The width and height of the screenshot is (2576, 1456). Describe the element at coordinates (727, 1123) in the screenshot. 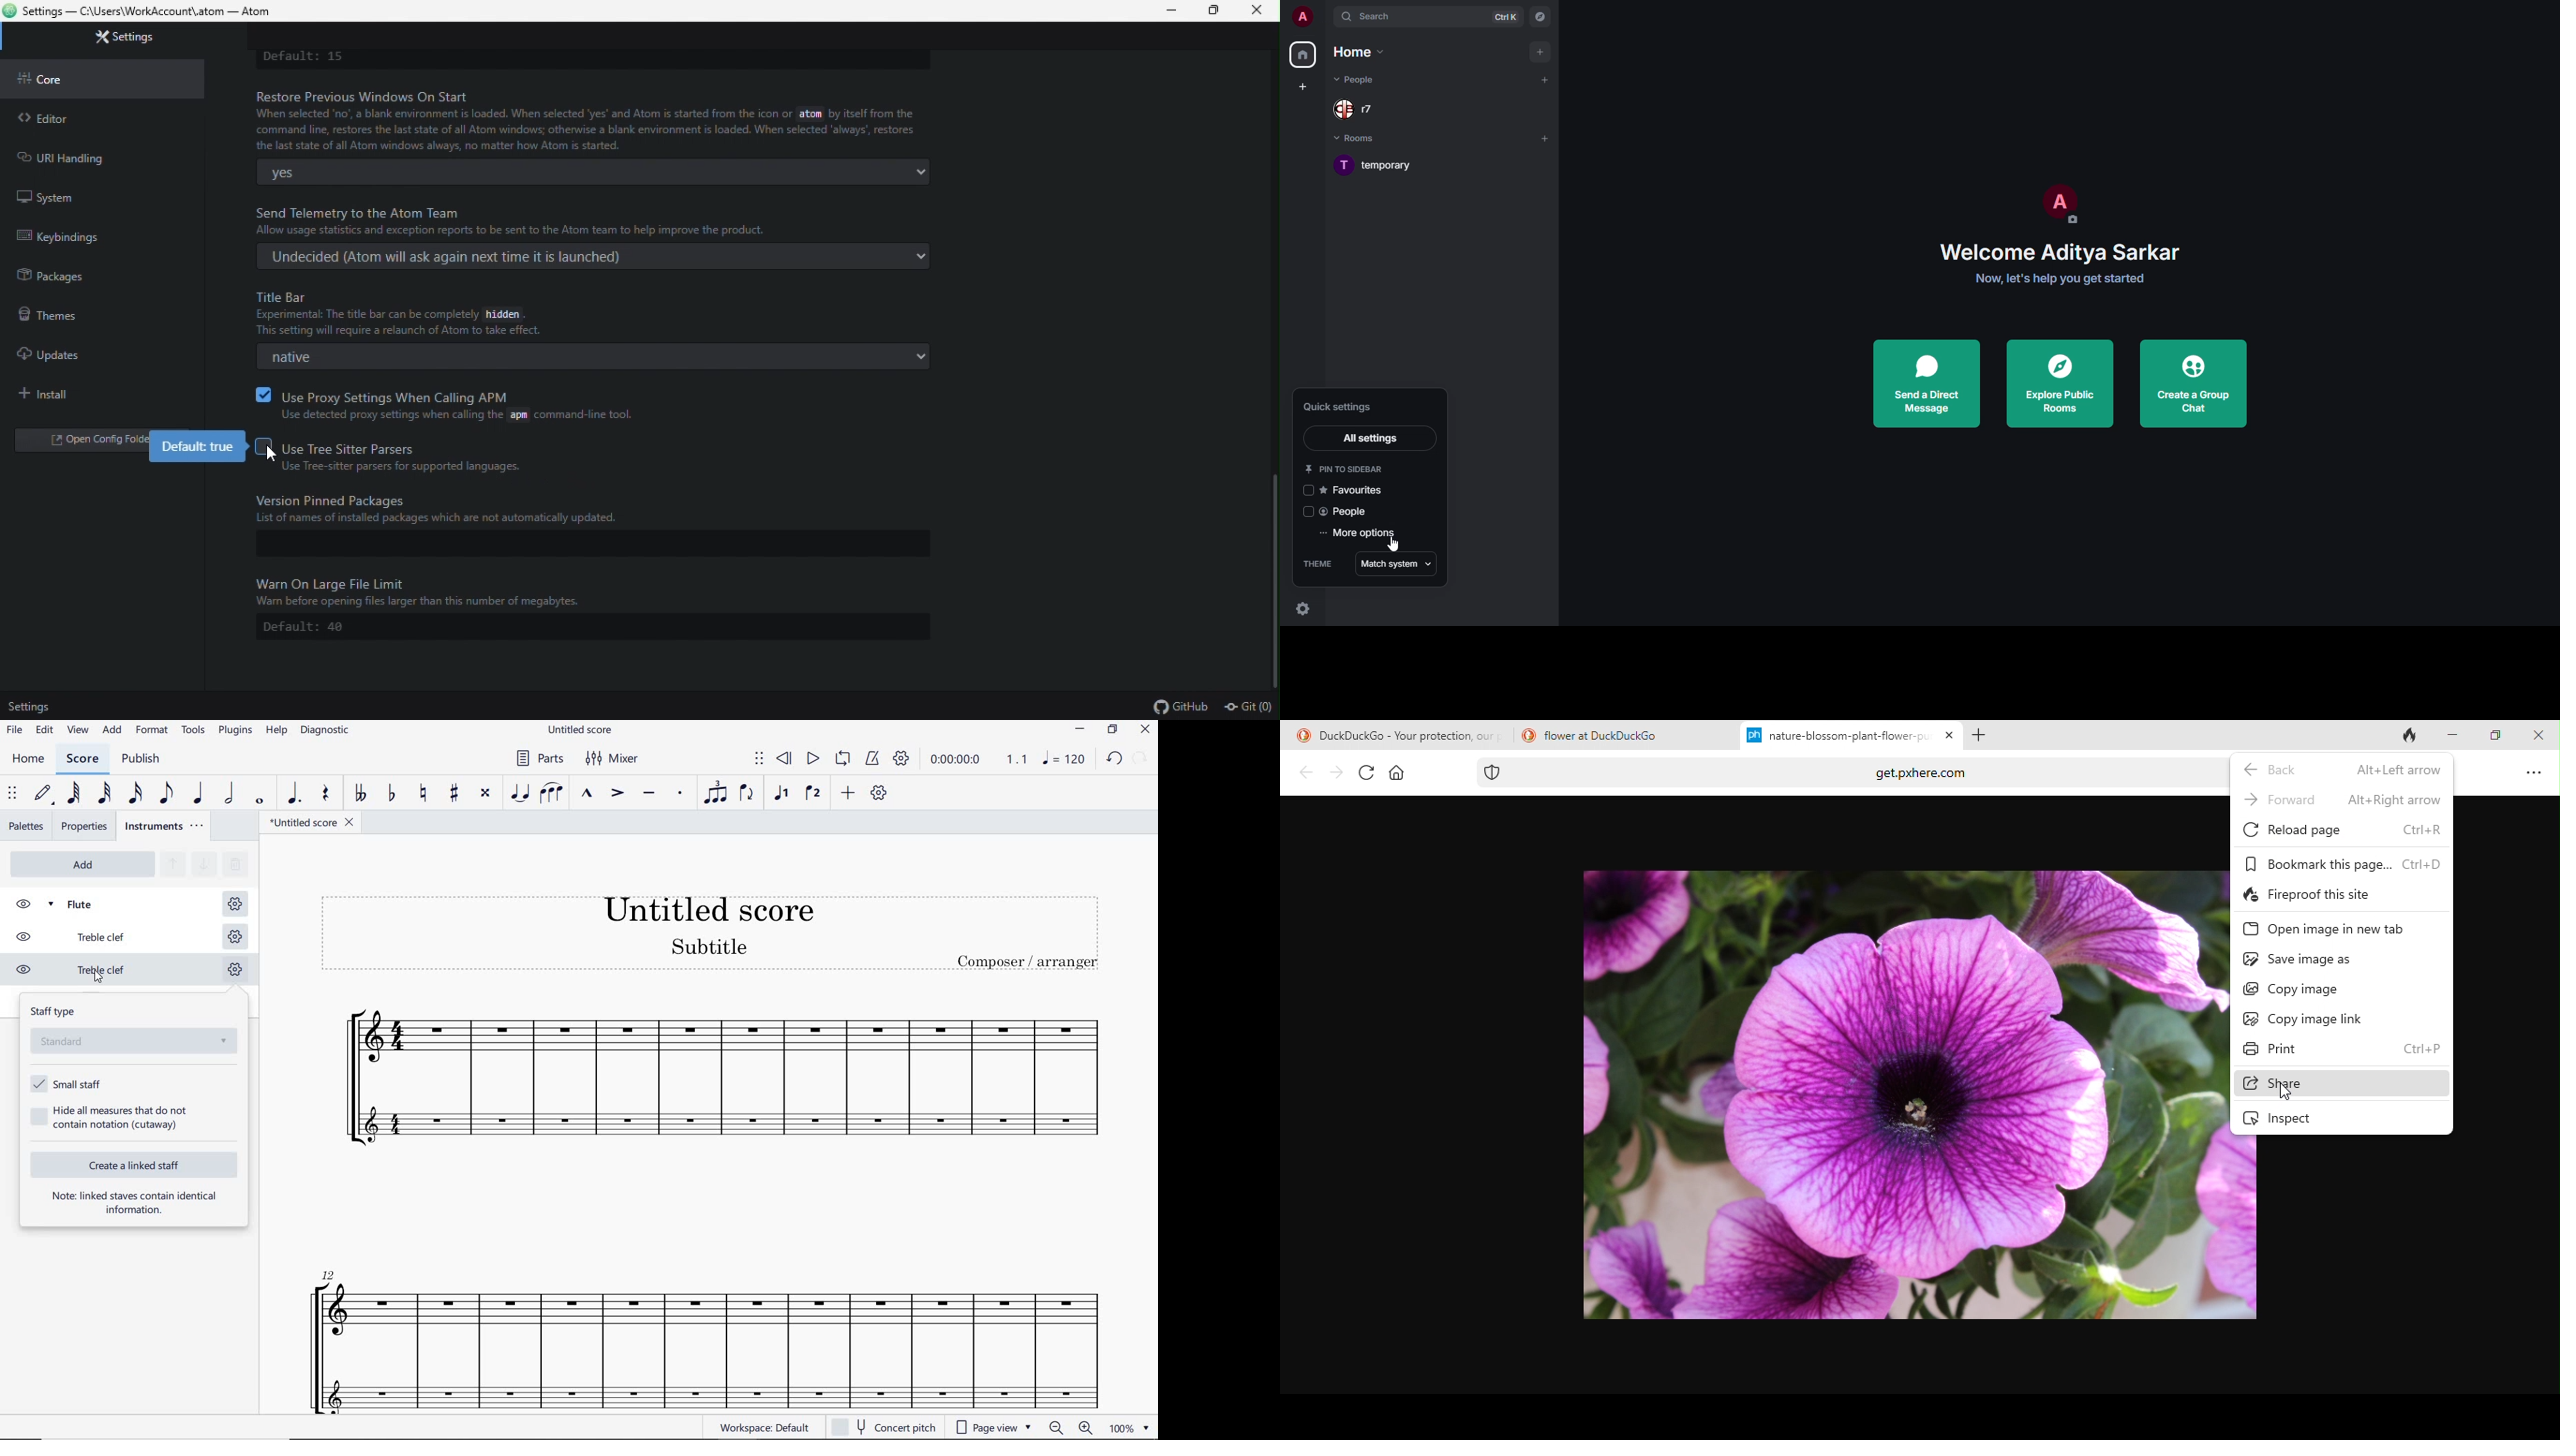

I see `OSSIA STAFF: SMALL` at that location.